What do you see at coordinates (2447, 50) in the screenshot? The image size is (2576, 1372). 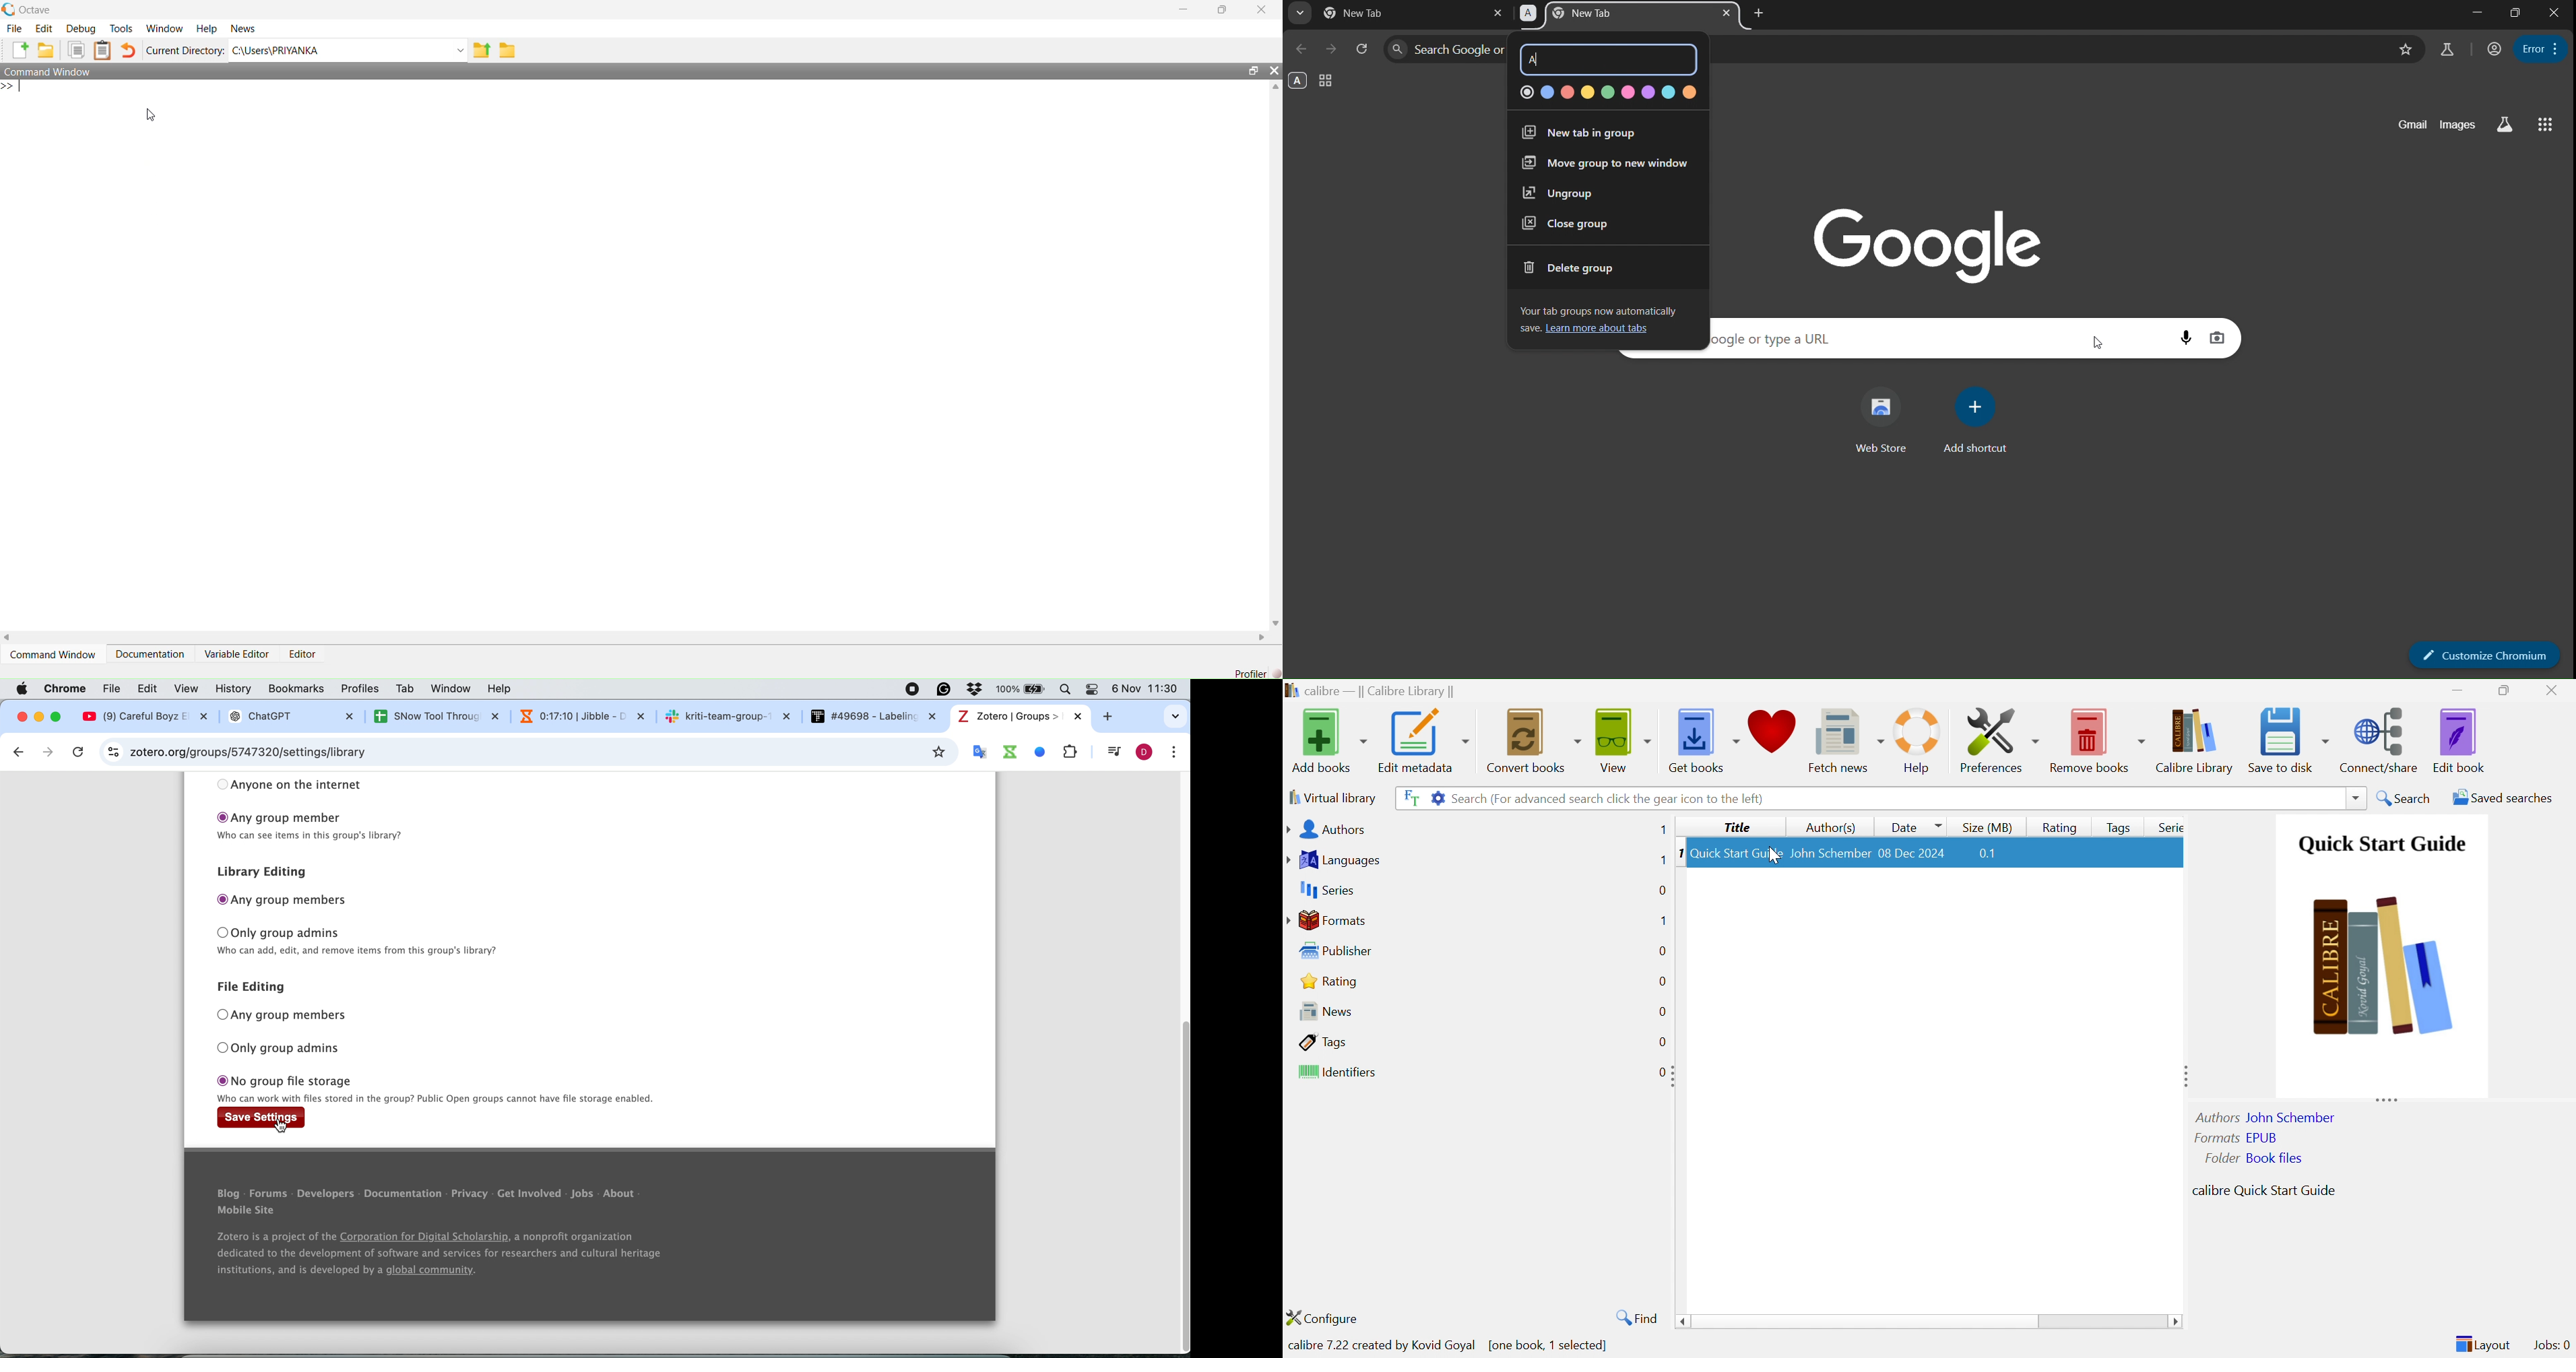 I see `search labs` at bounding box center [2447, 50].